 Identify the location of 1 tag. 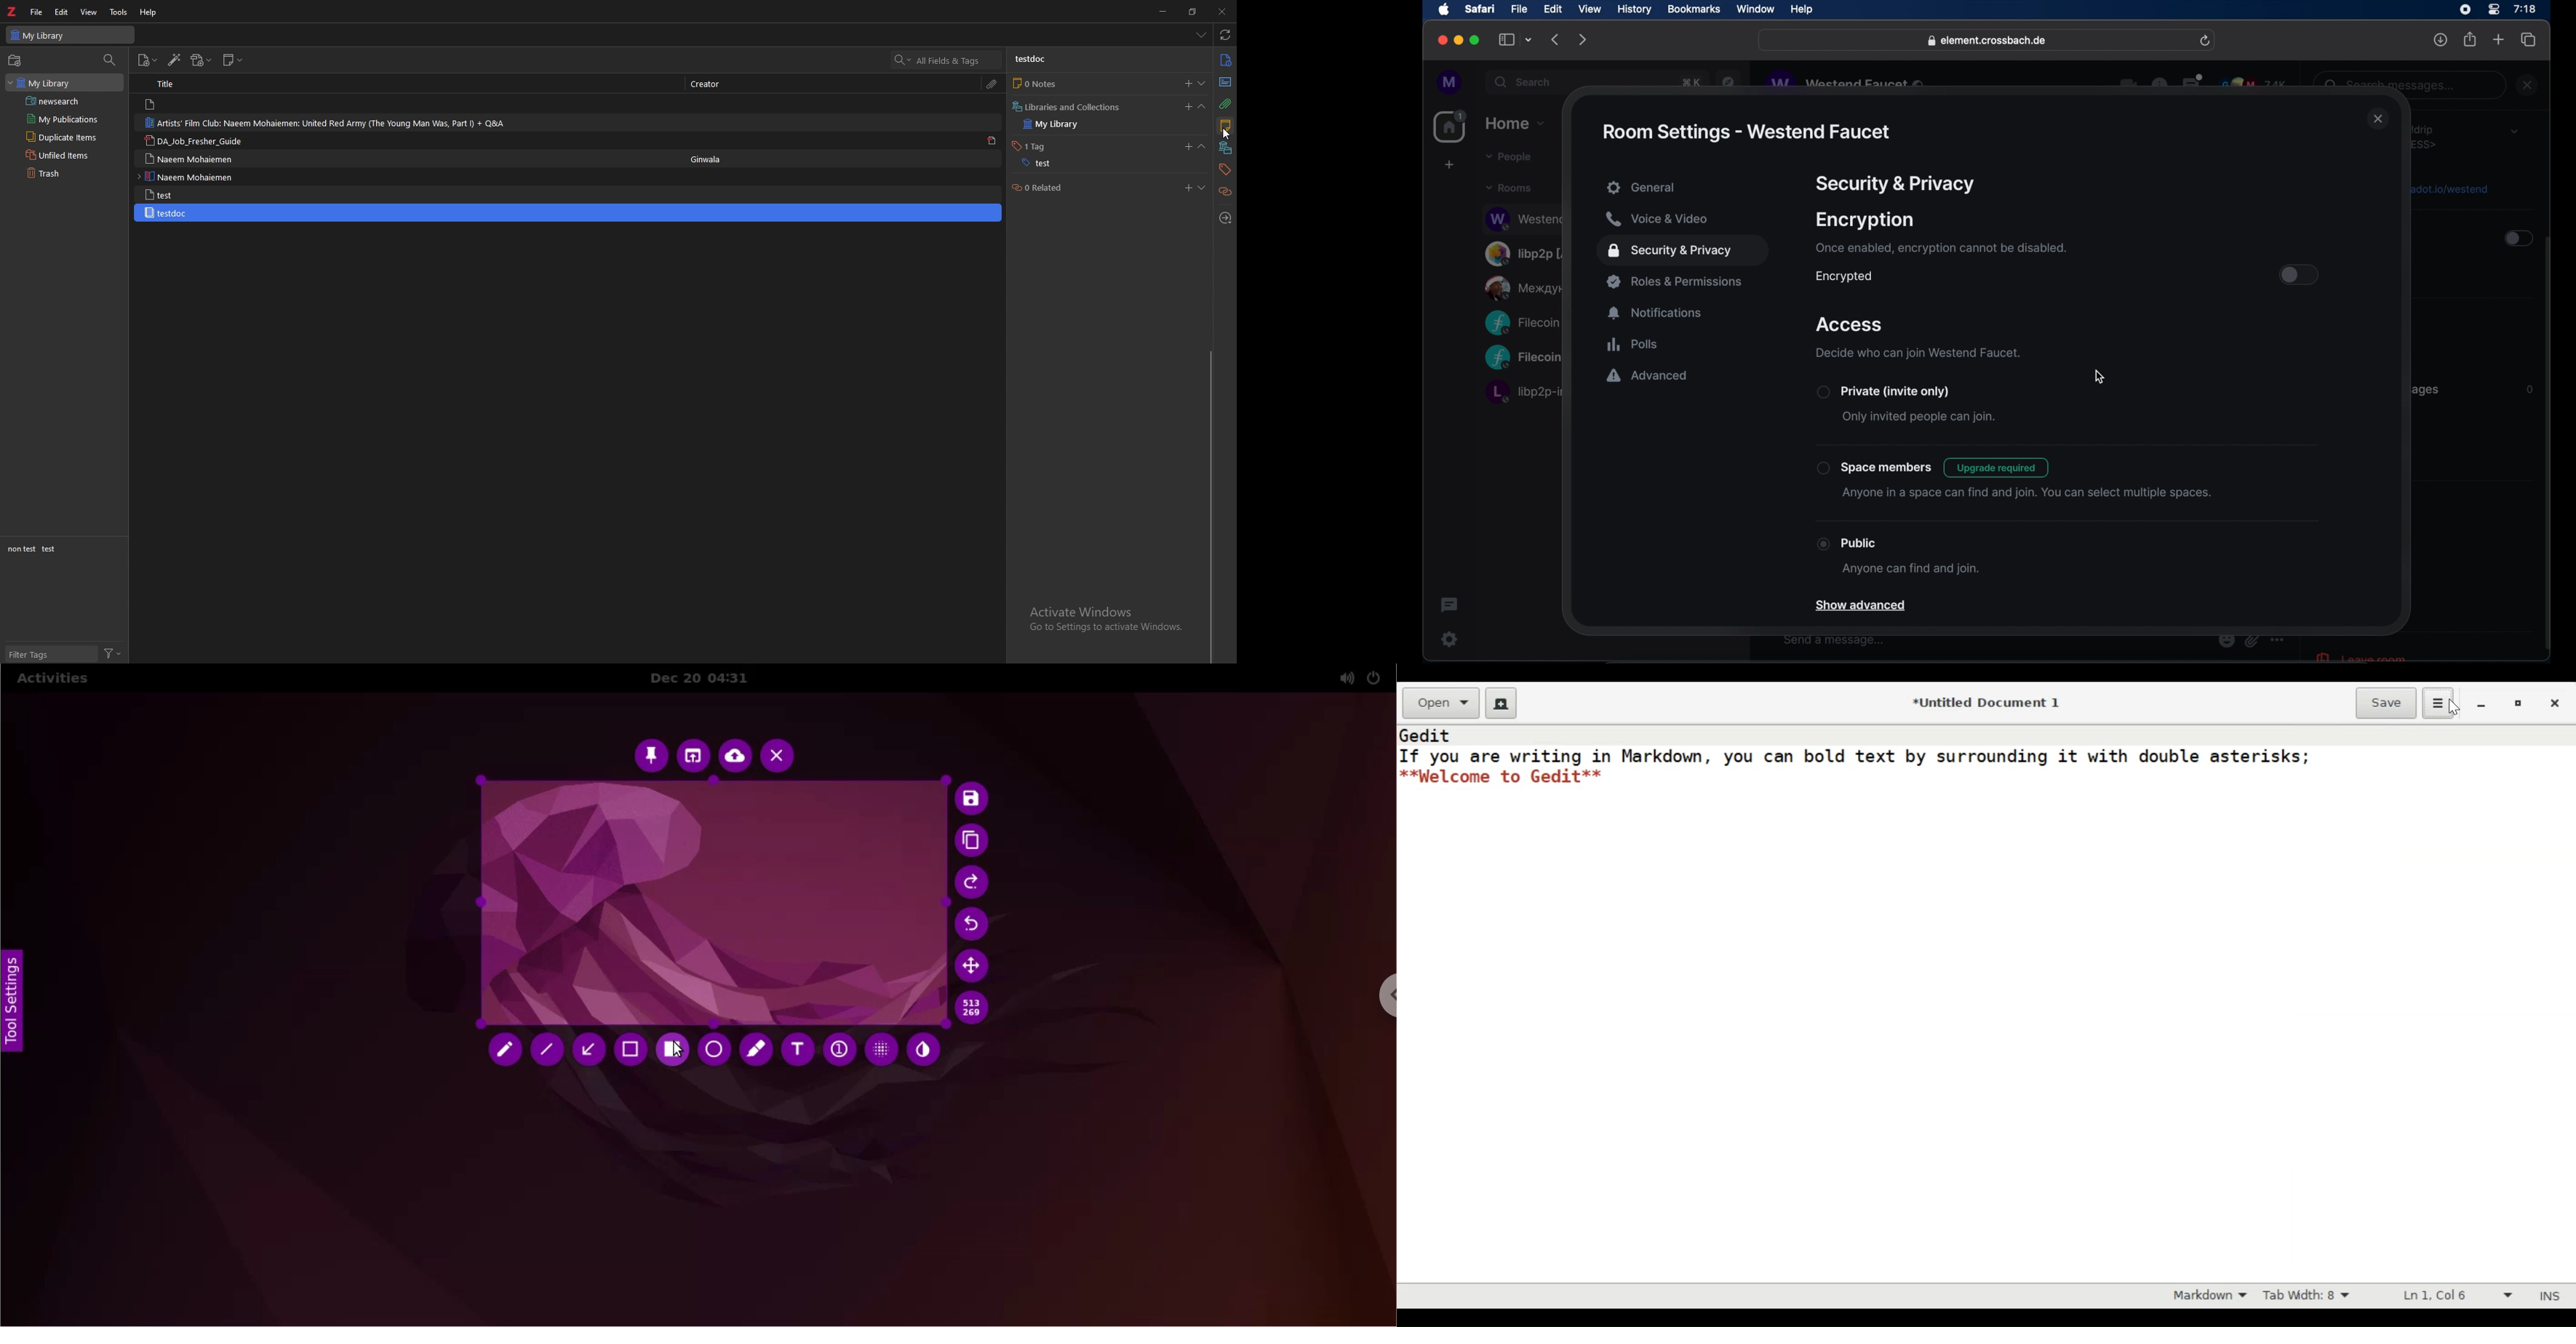
(1034, 146).